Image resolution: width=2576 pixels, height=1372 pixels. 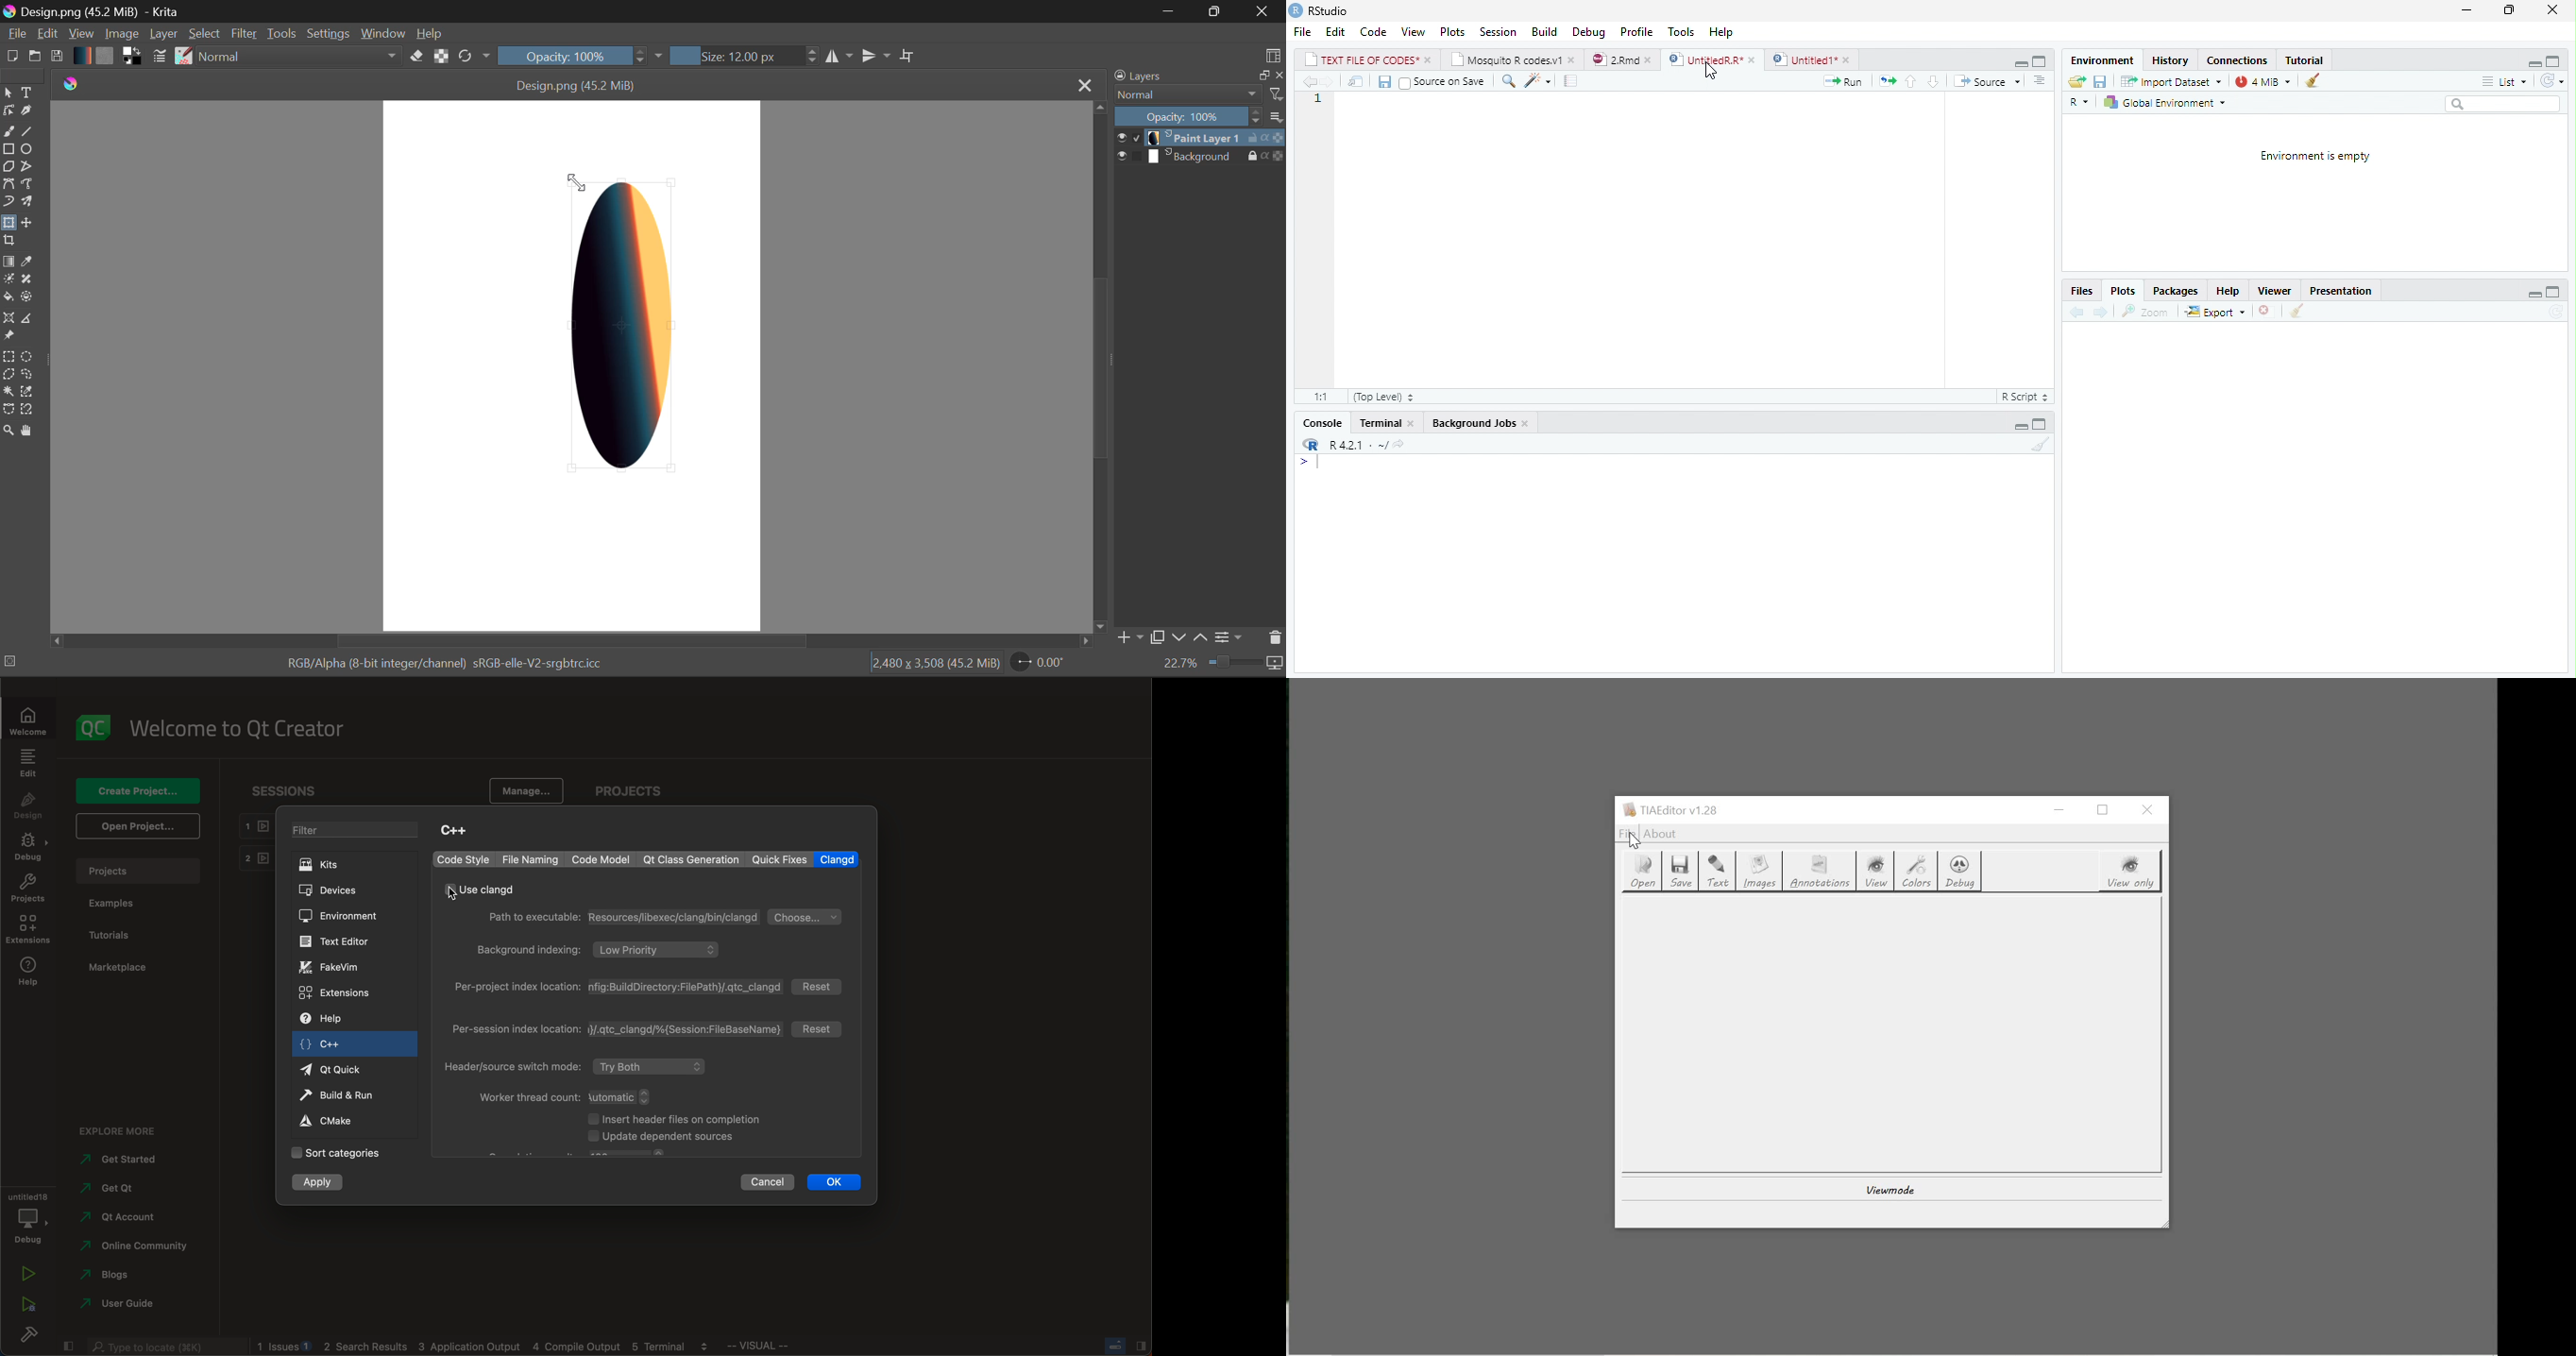 I want to click on (Top Level), so click(x=1381, y=397).